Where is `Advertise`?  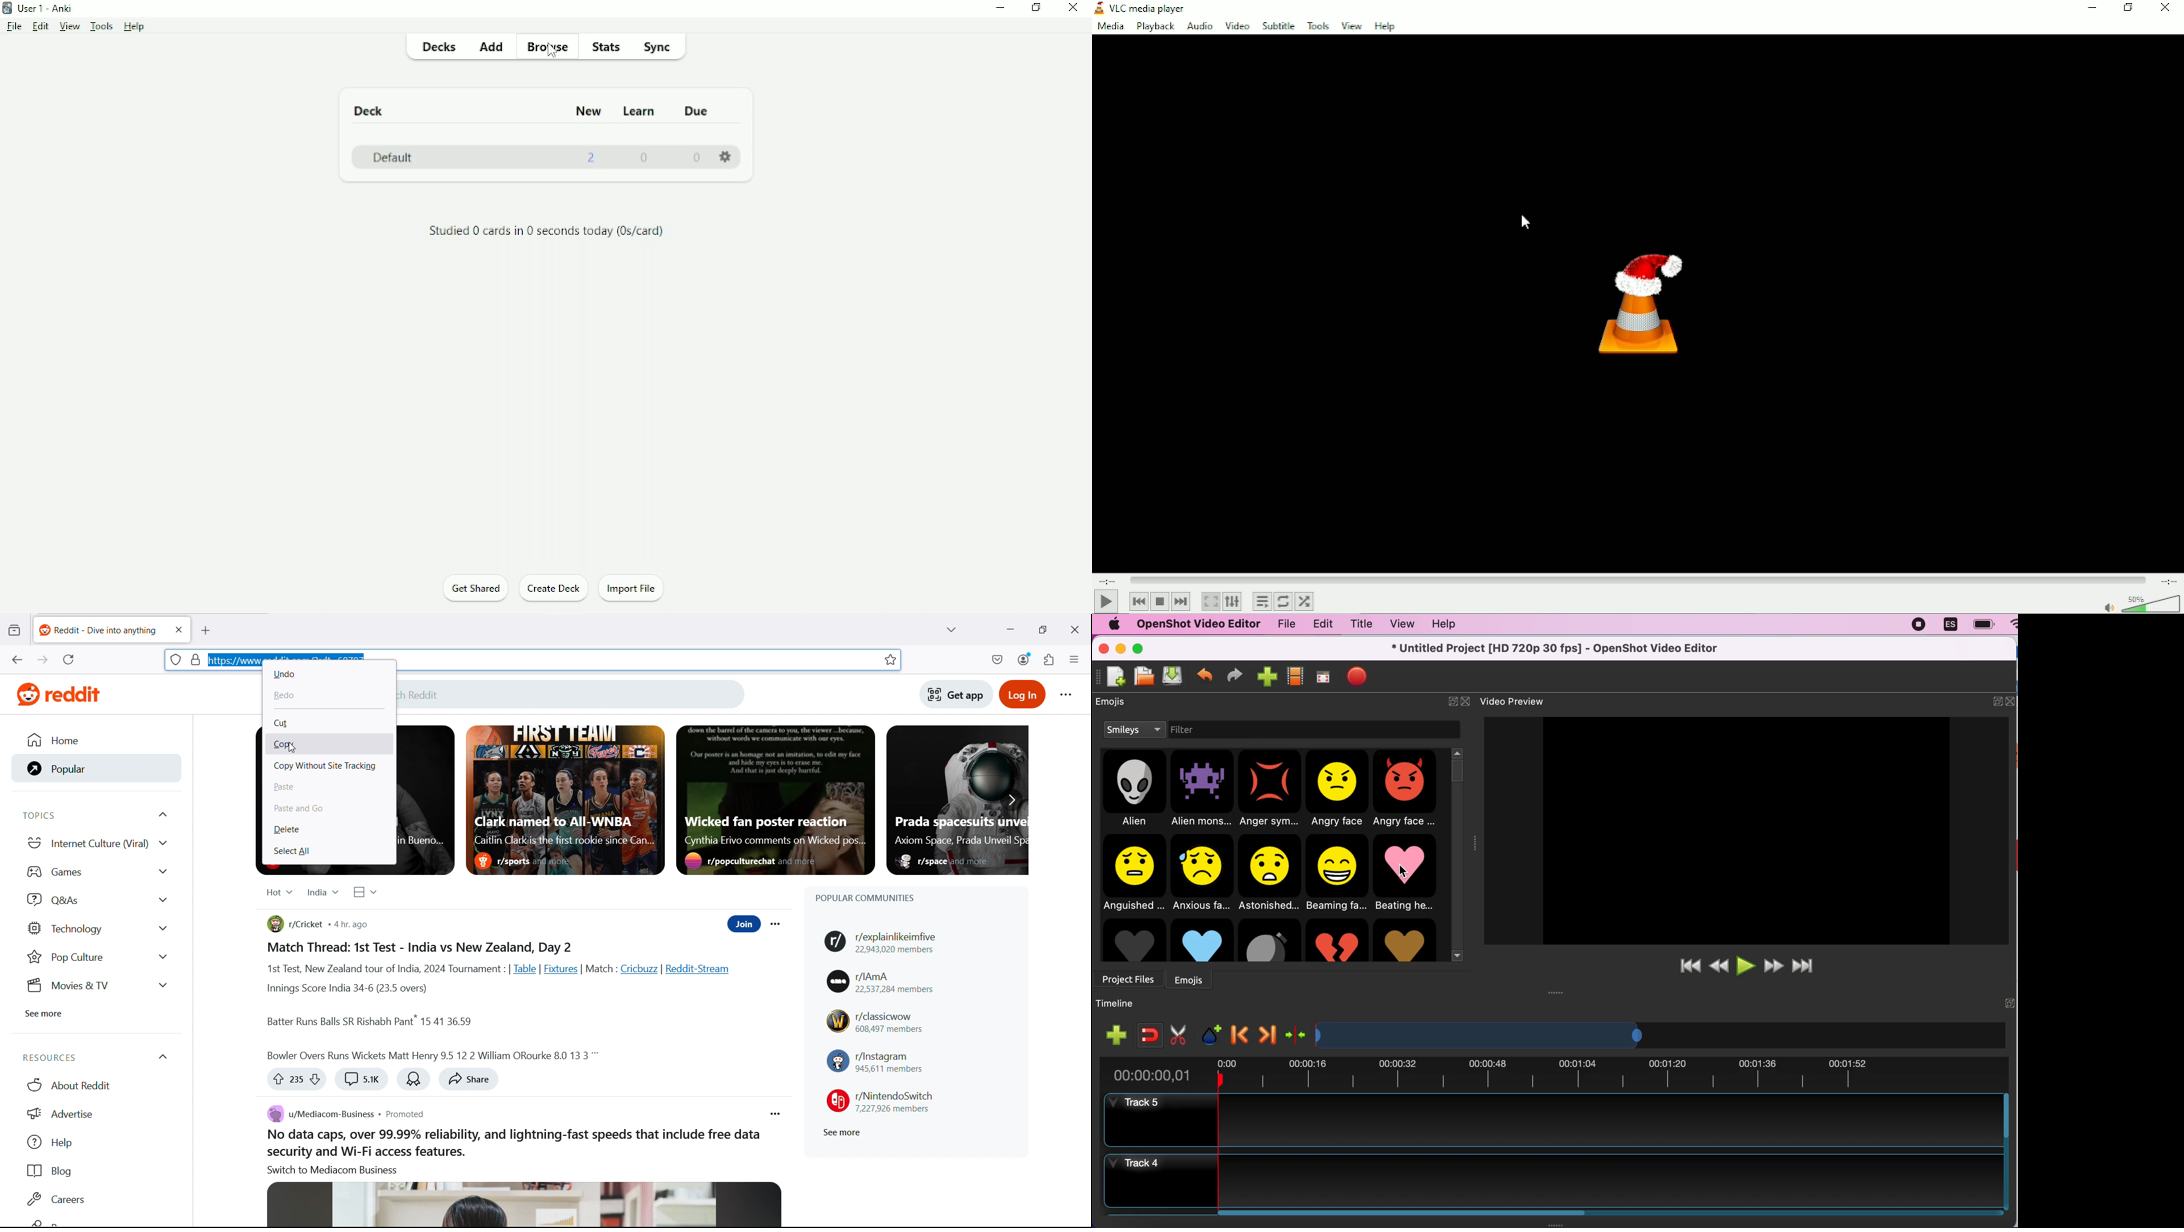
Advertise is located at coordinates (97, 1114).